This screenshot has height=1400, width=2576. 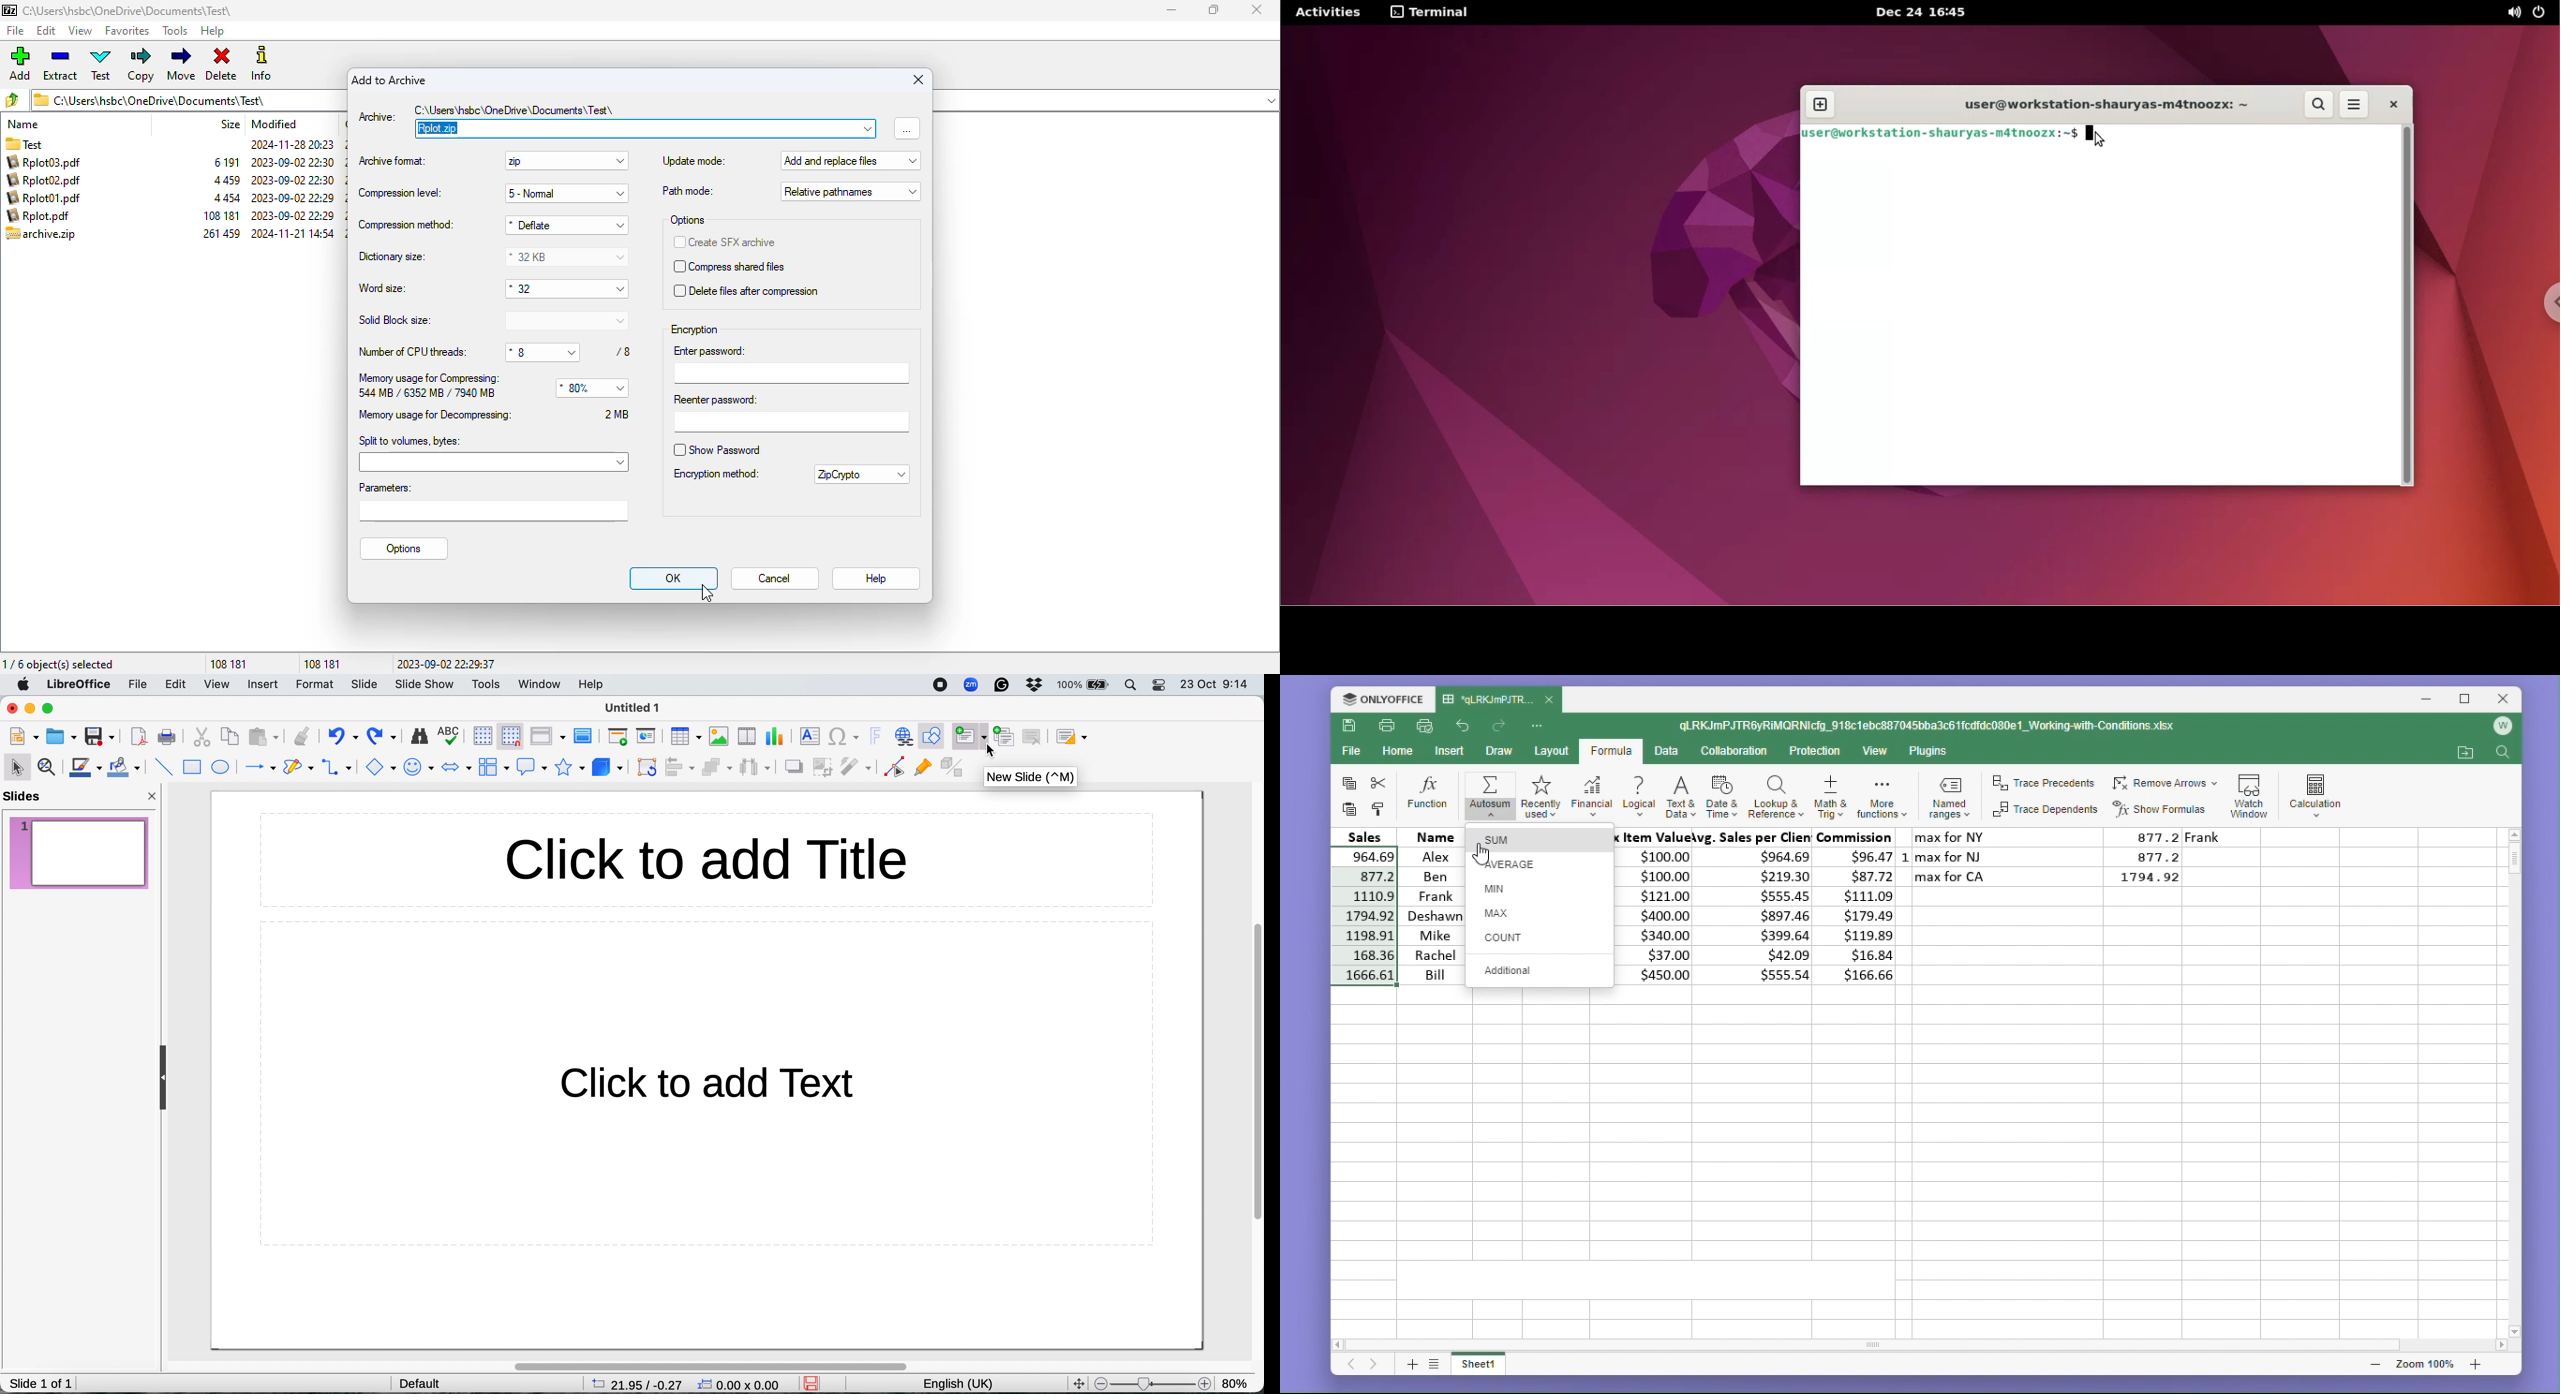 What do you see at coordinates (953, 768) in the screenshot?
I see `toggle extrusion` at bounding box center [953, 768].